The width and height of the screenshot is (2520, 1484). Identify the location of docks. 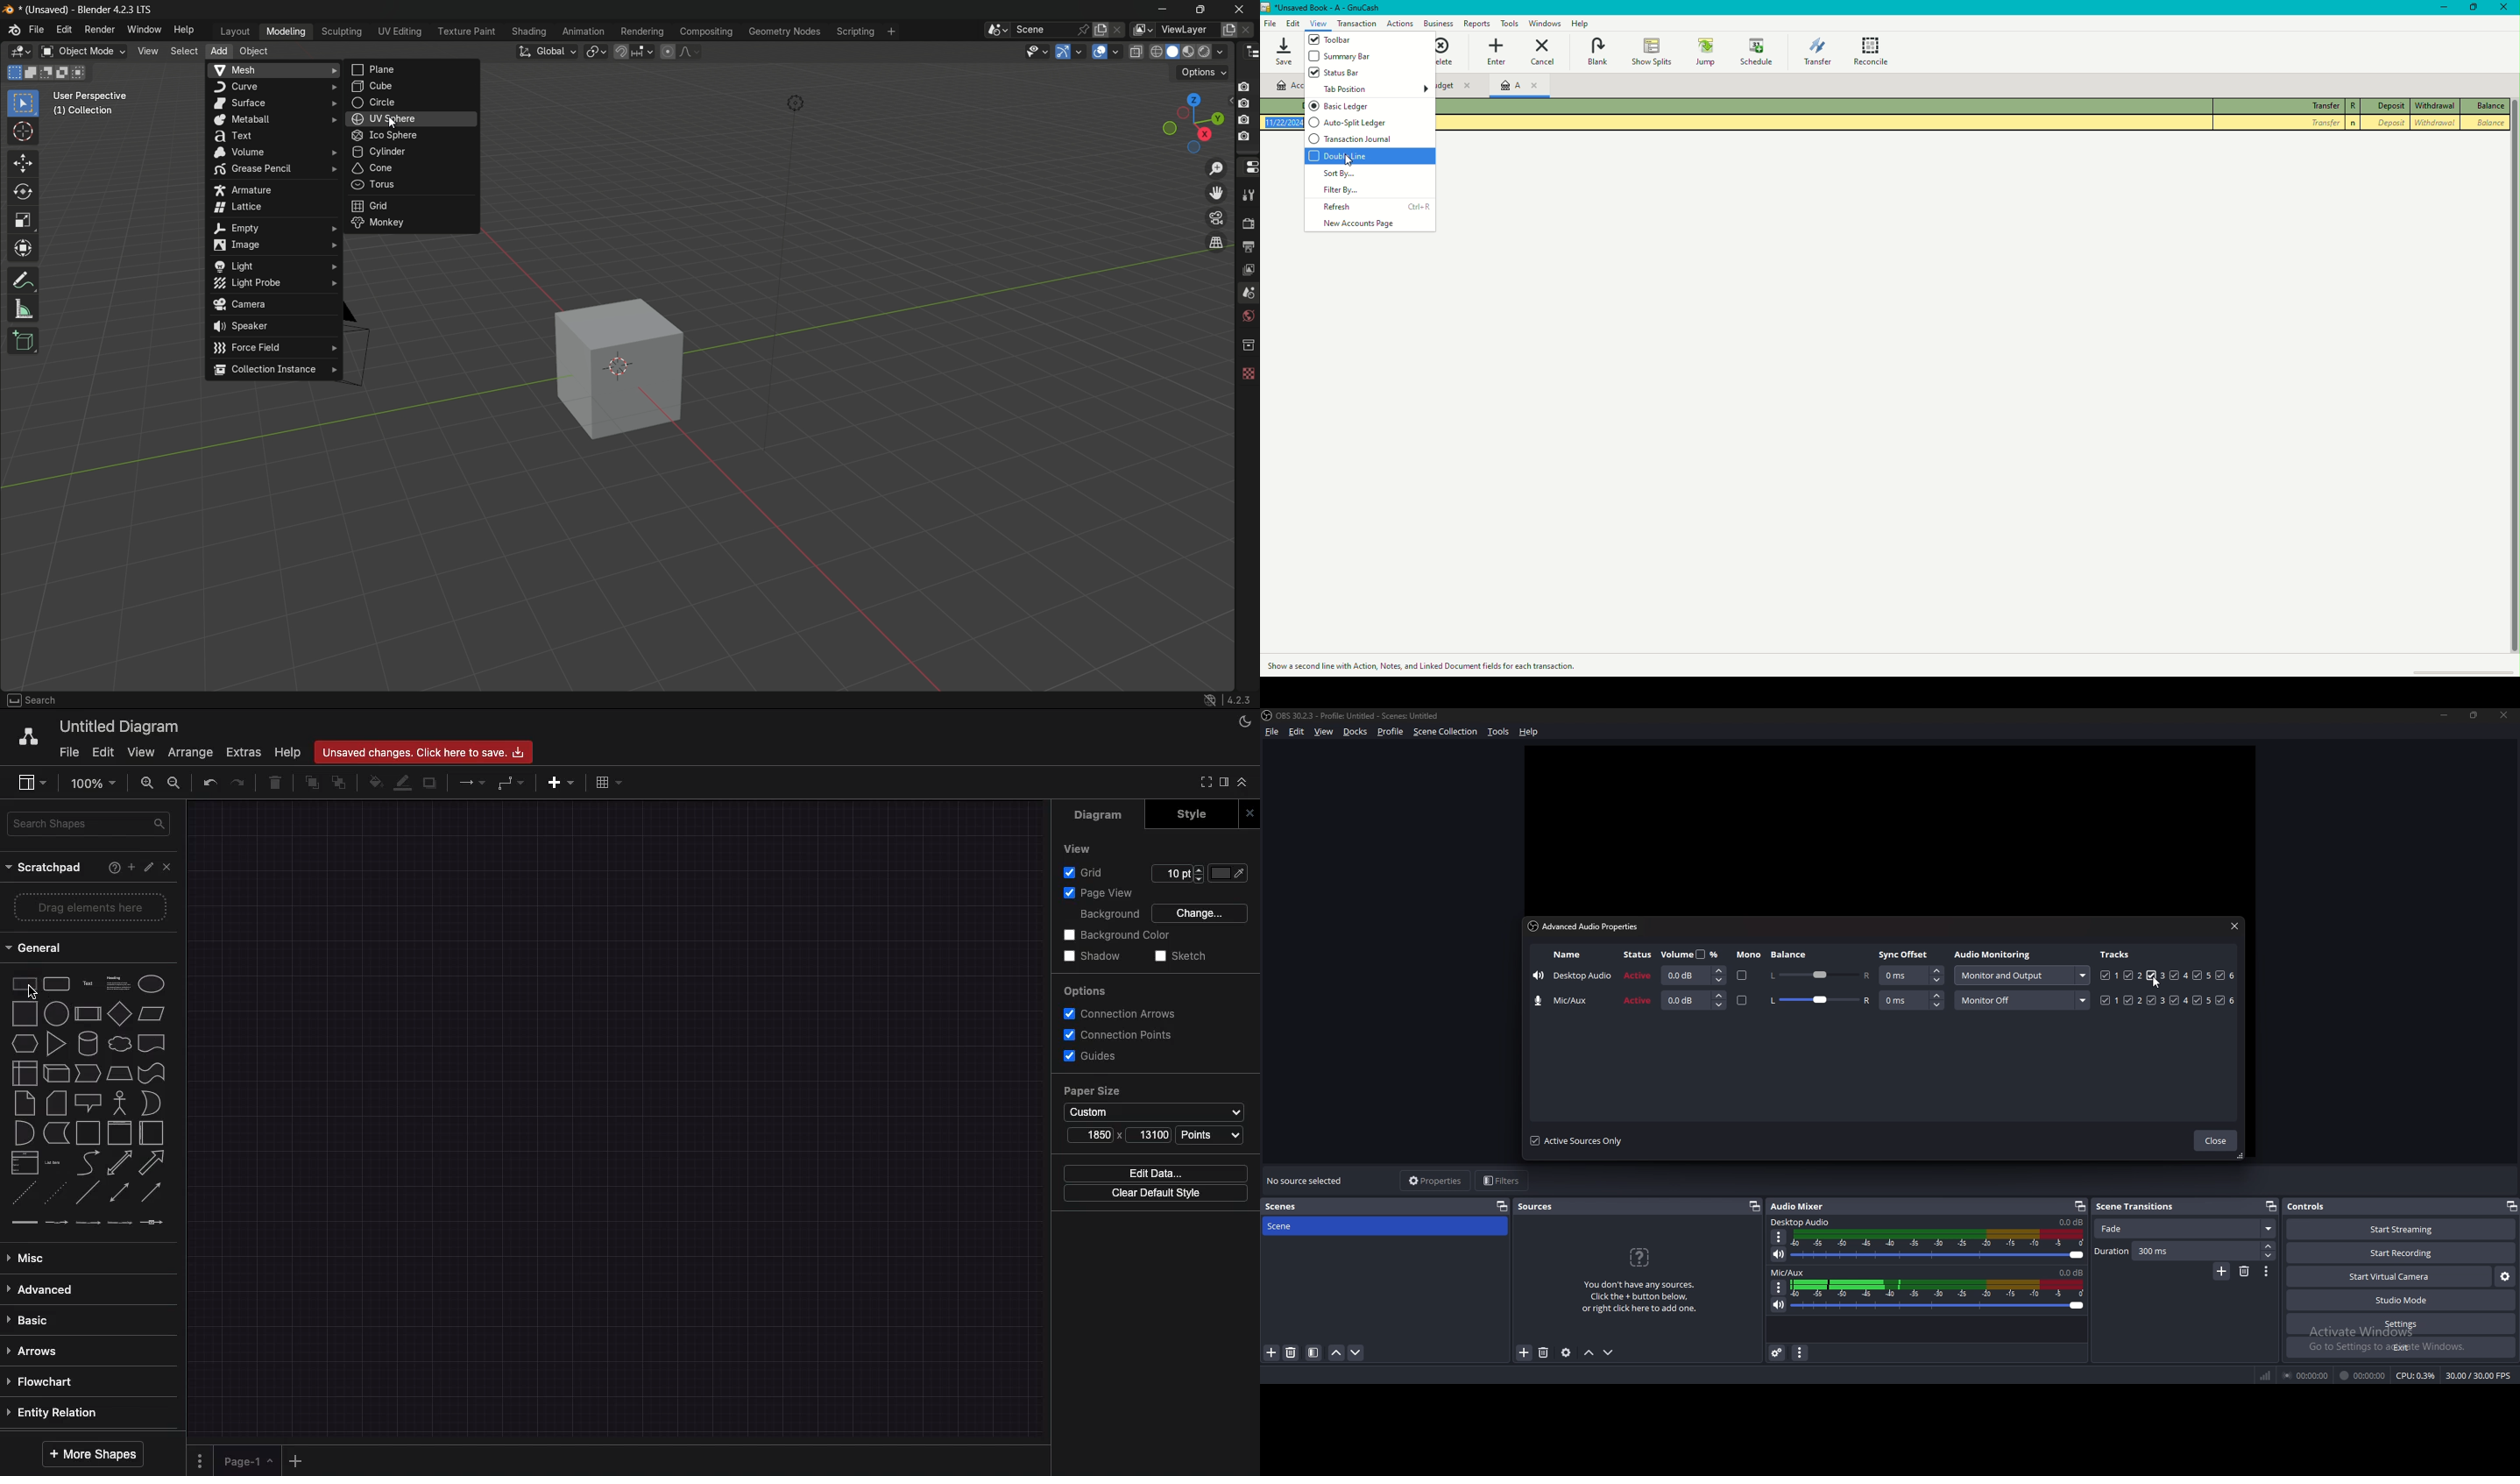
(1357, 731).